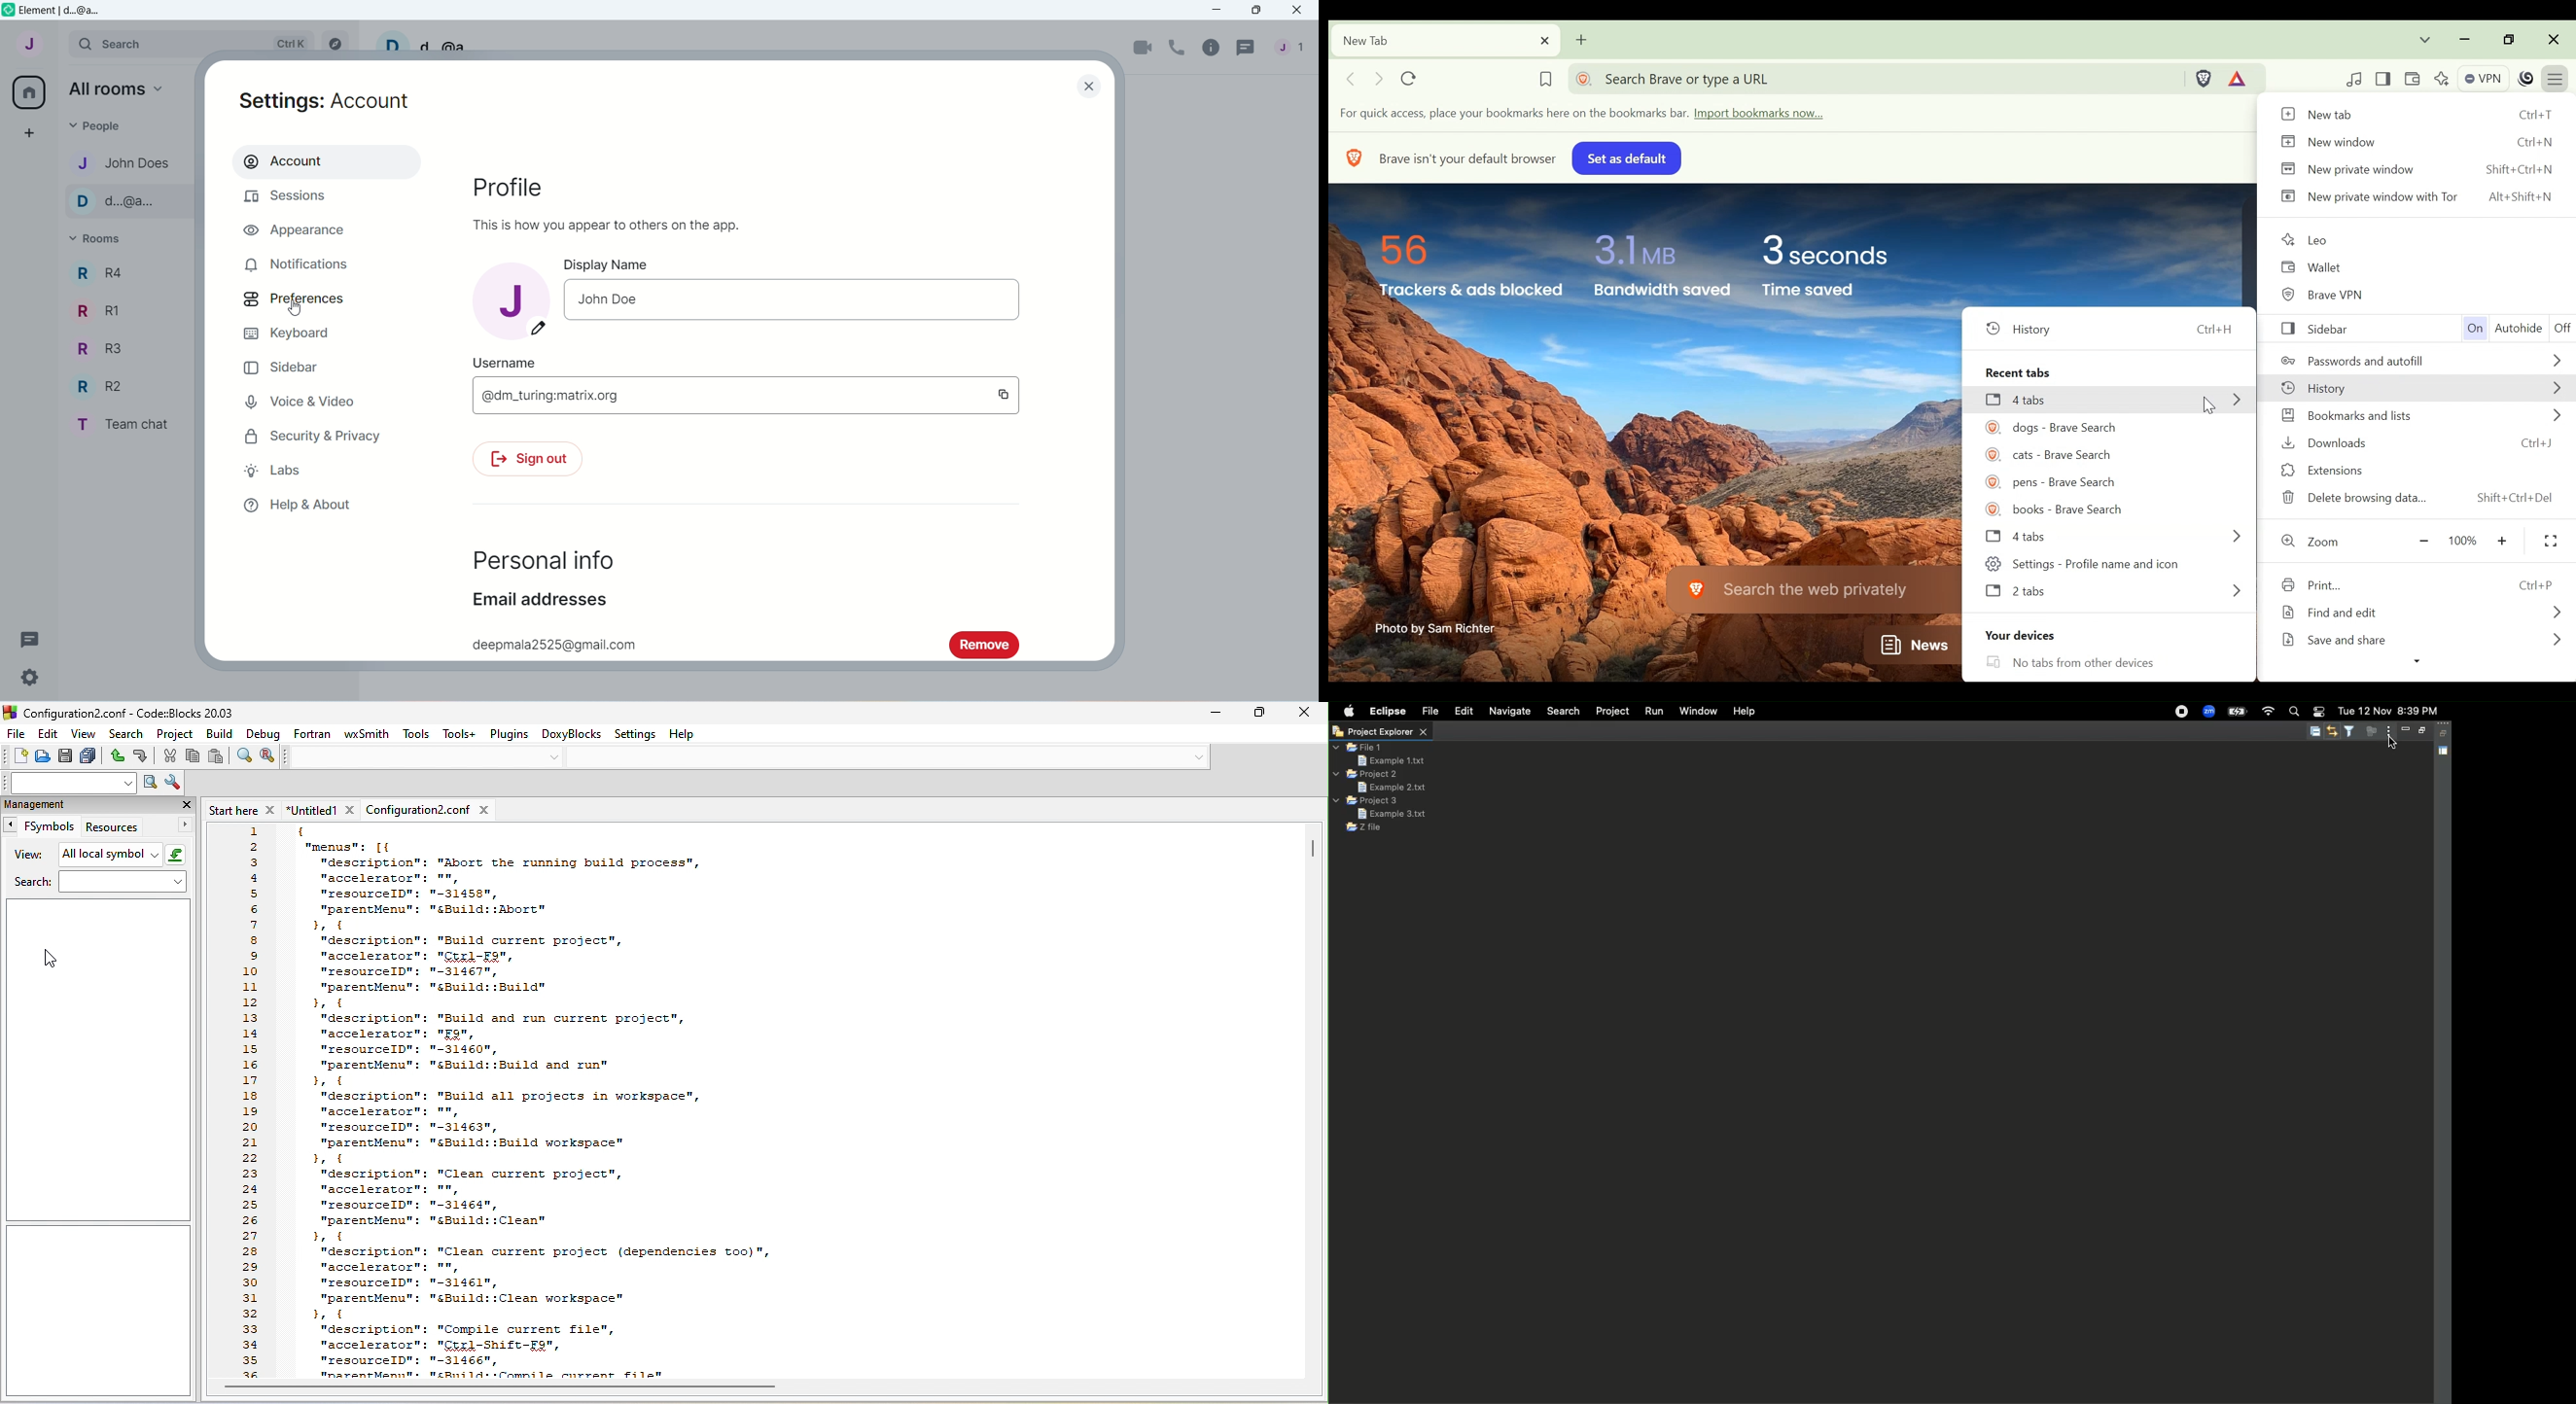 The width and height of the screenshot is (2576, 1428). Describe the element at coordinates (2387, 732) in the screenshot. I see `View menu` at that location.